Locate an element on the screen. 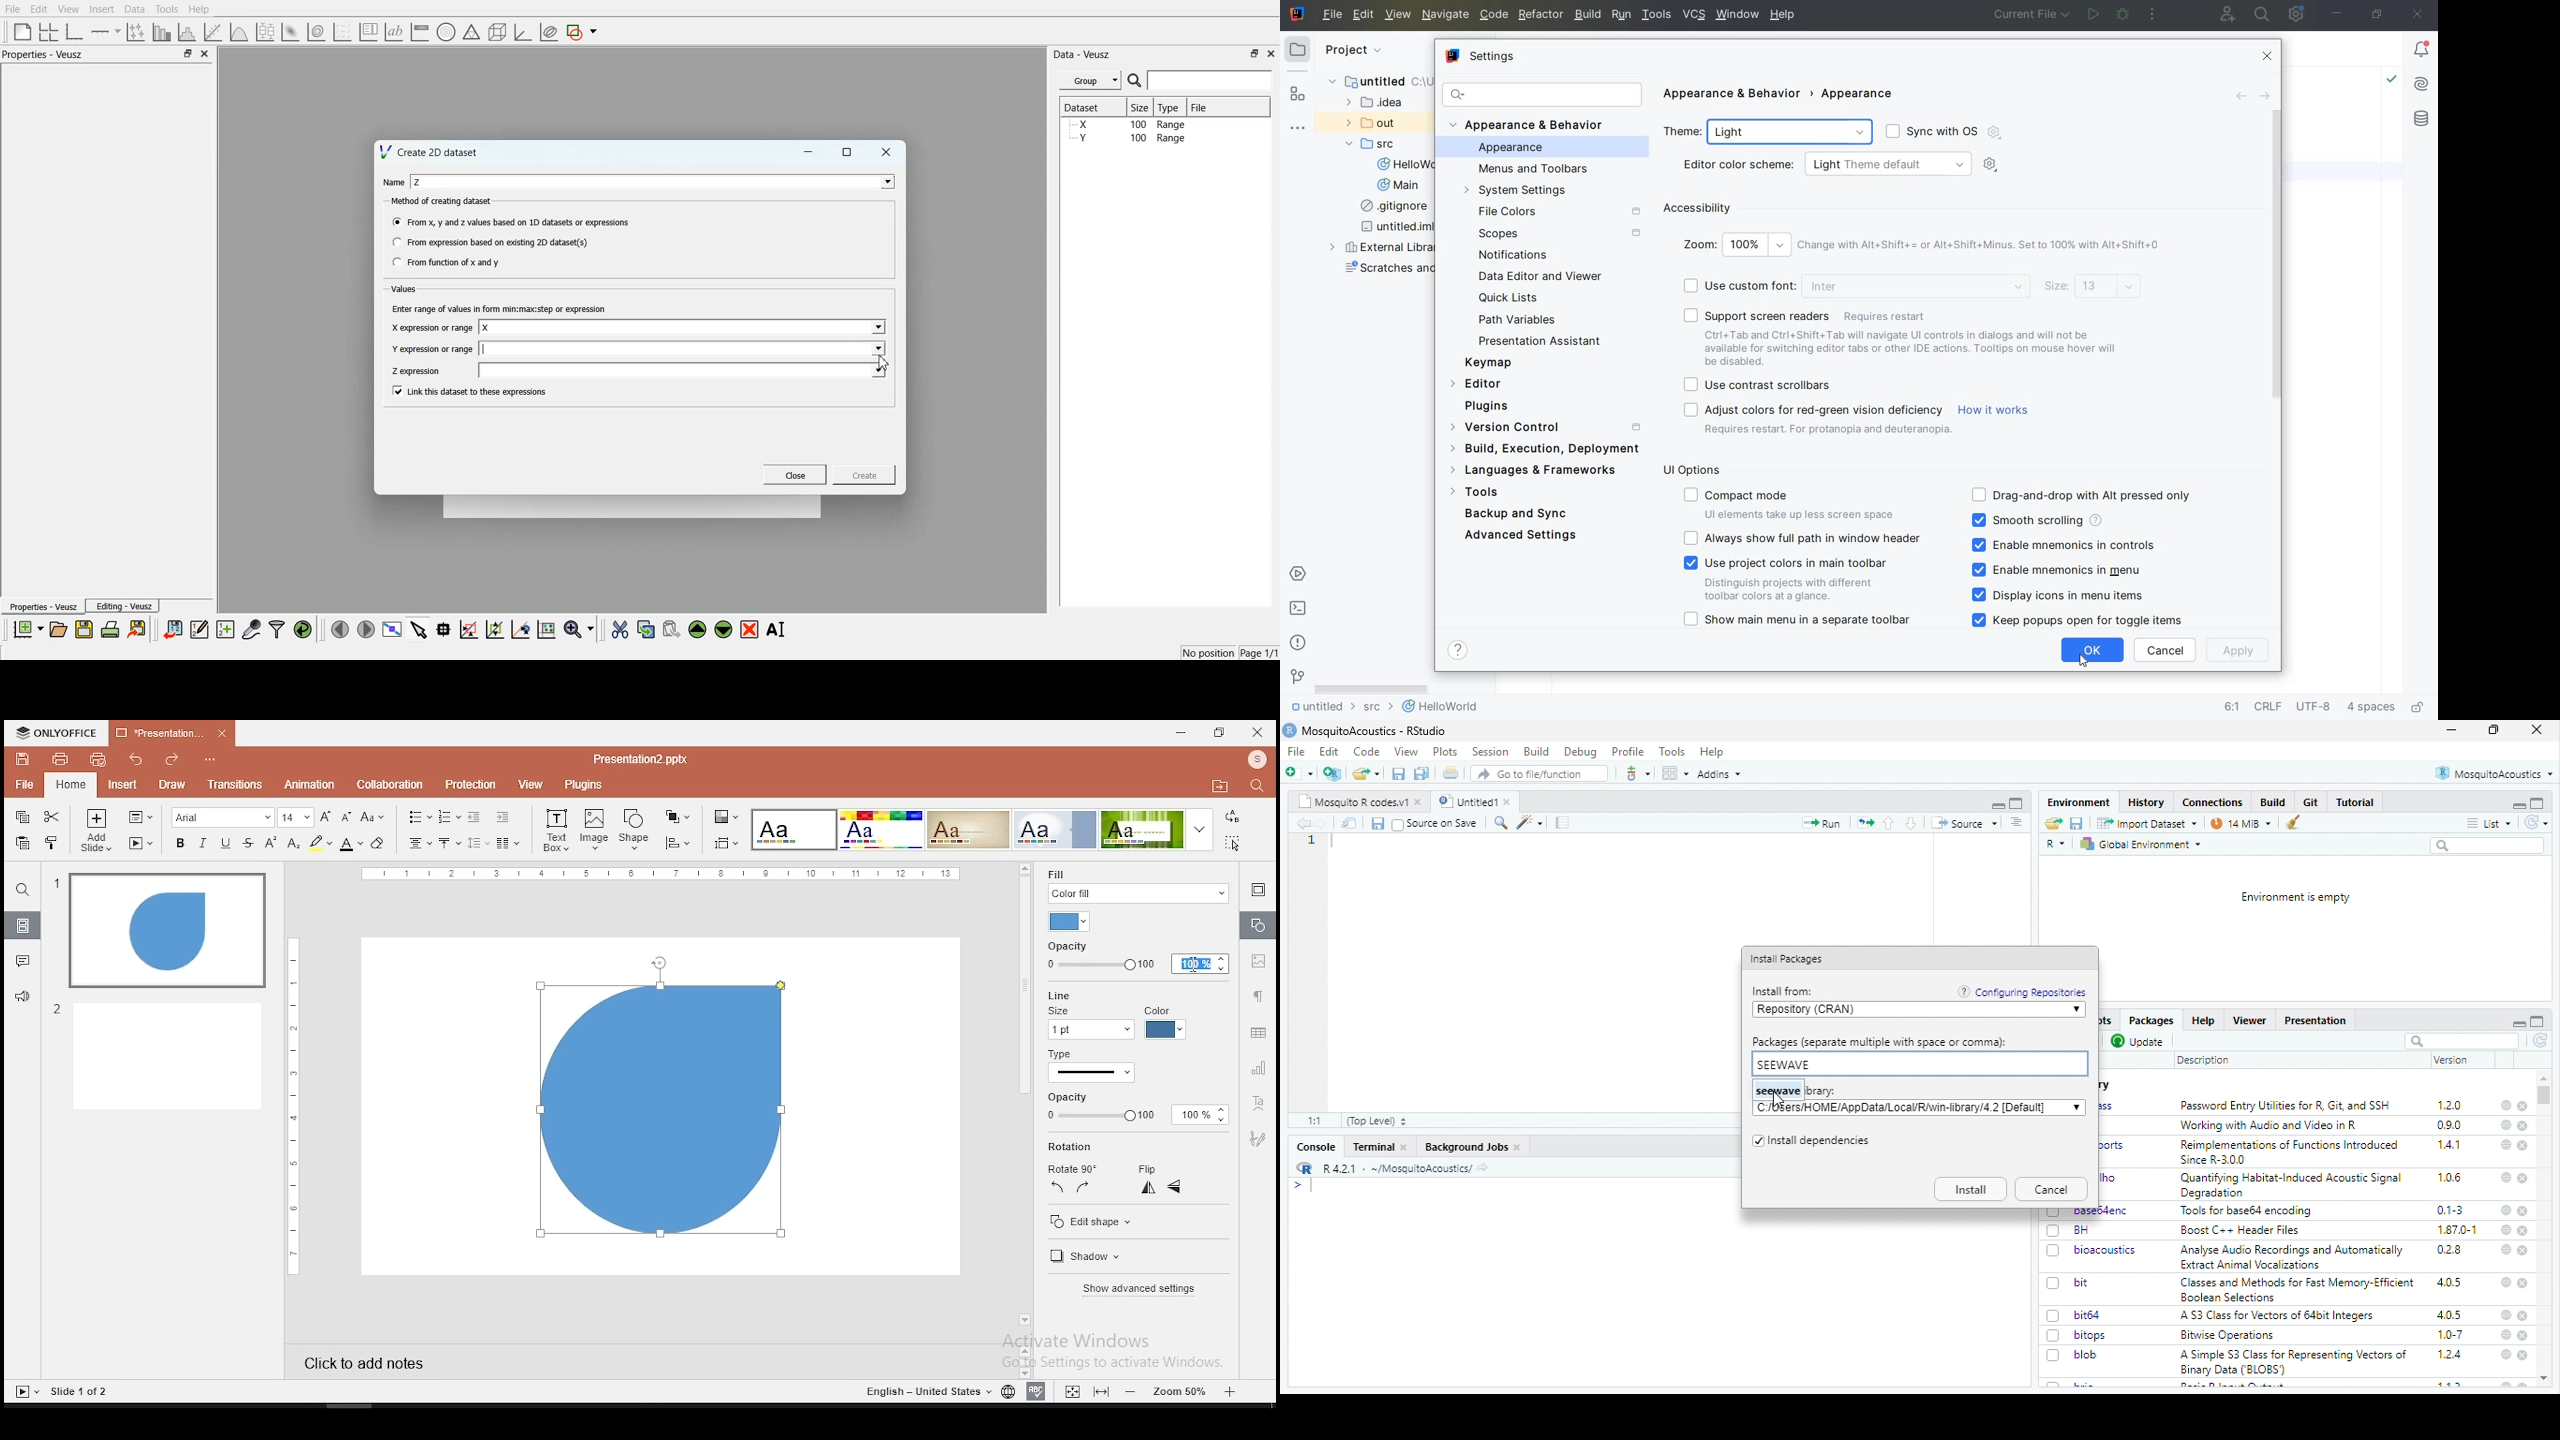  paste is located at coordinates (24, 842).